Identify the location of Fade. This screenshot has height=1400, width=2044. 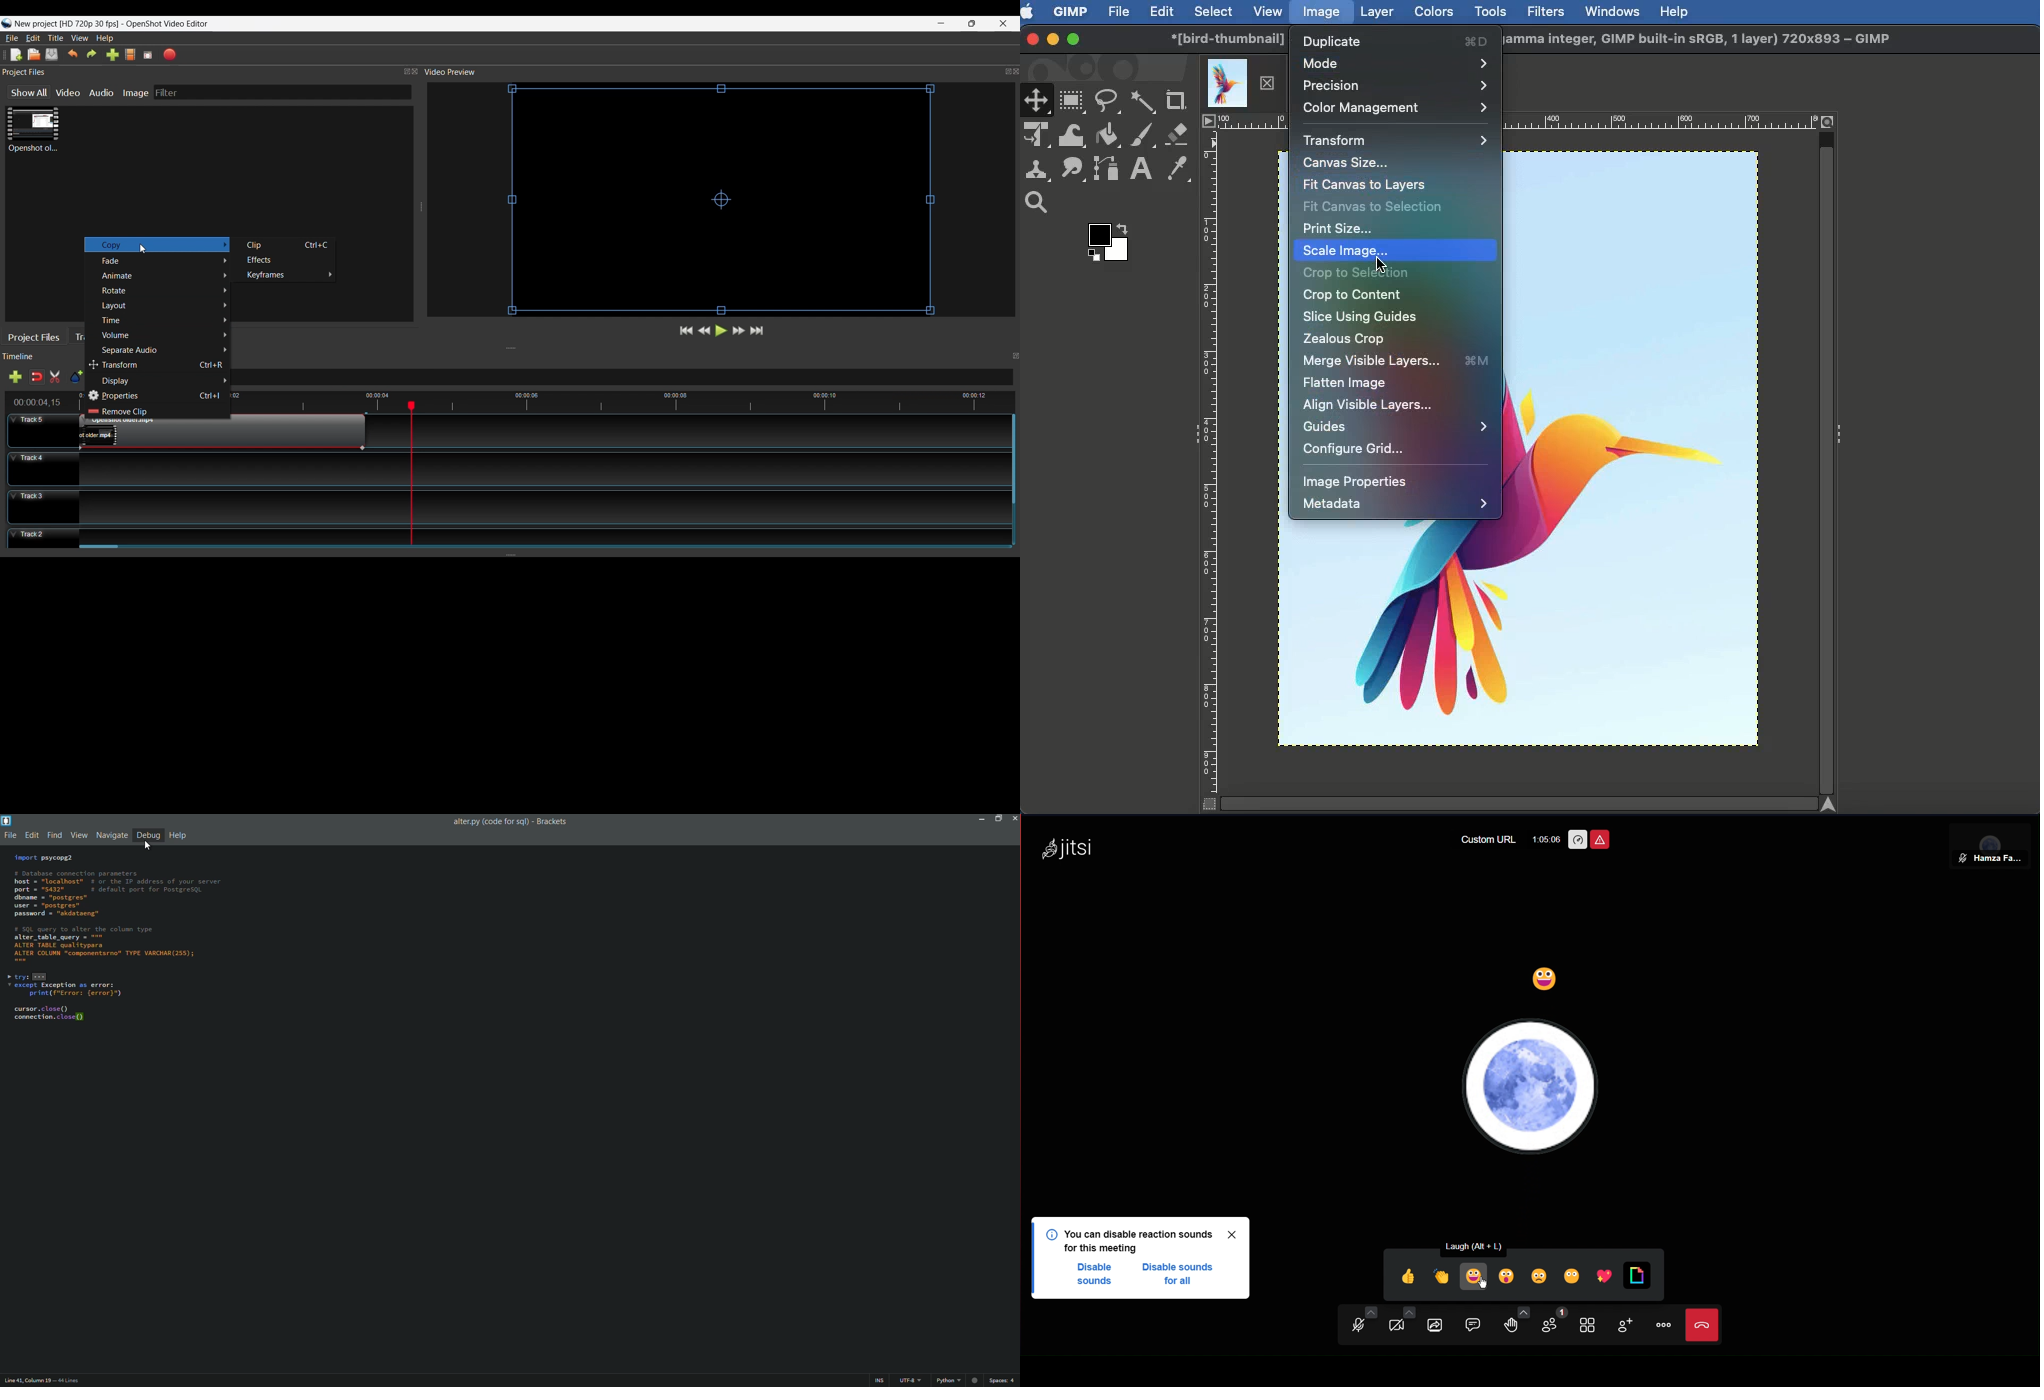
(163, 261).